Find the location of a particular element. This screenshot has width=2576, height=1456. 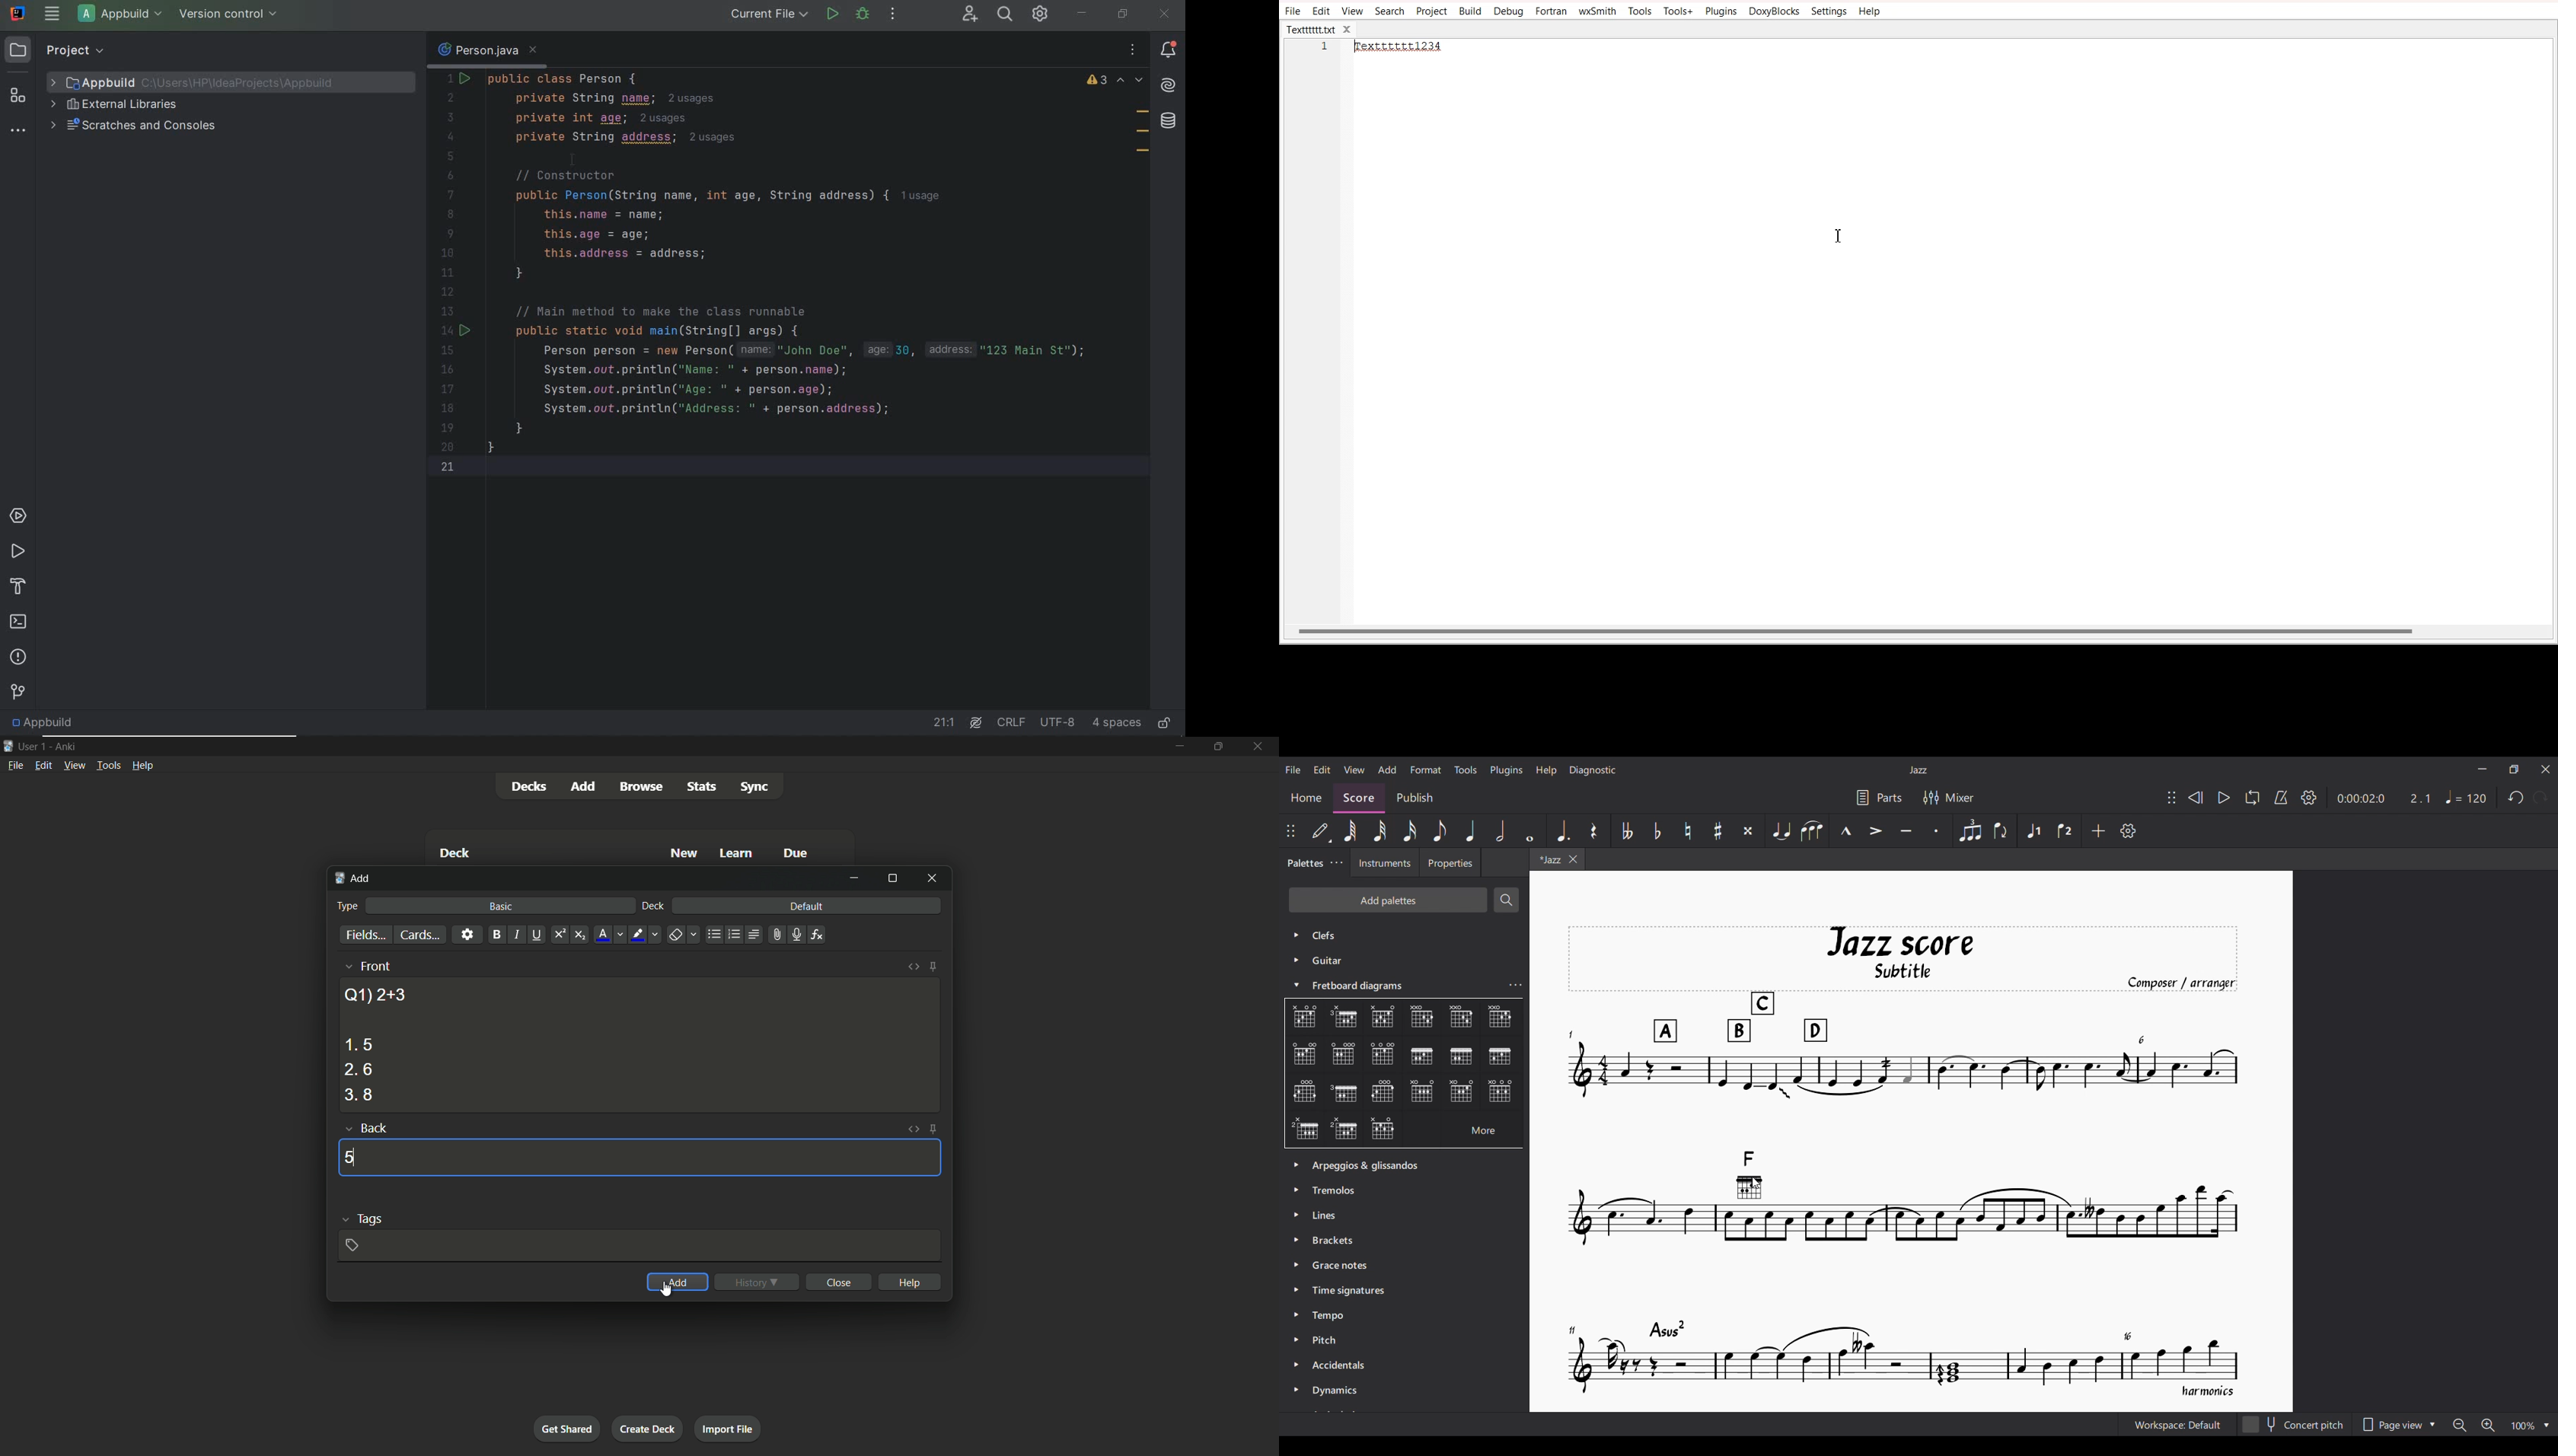

close is located at coordinates (1350, 28).